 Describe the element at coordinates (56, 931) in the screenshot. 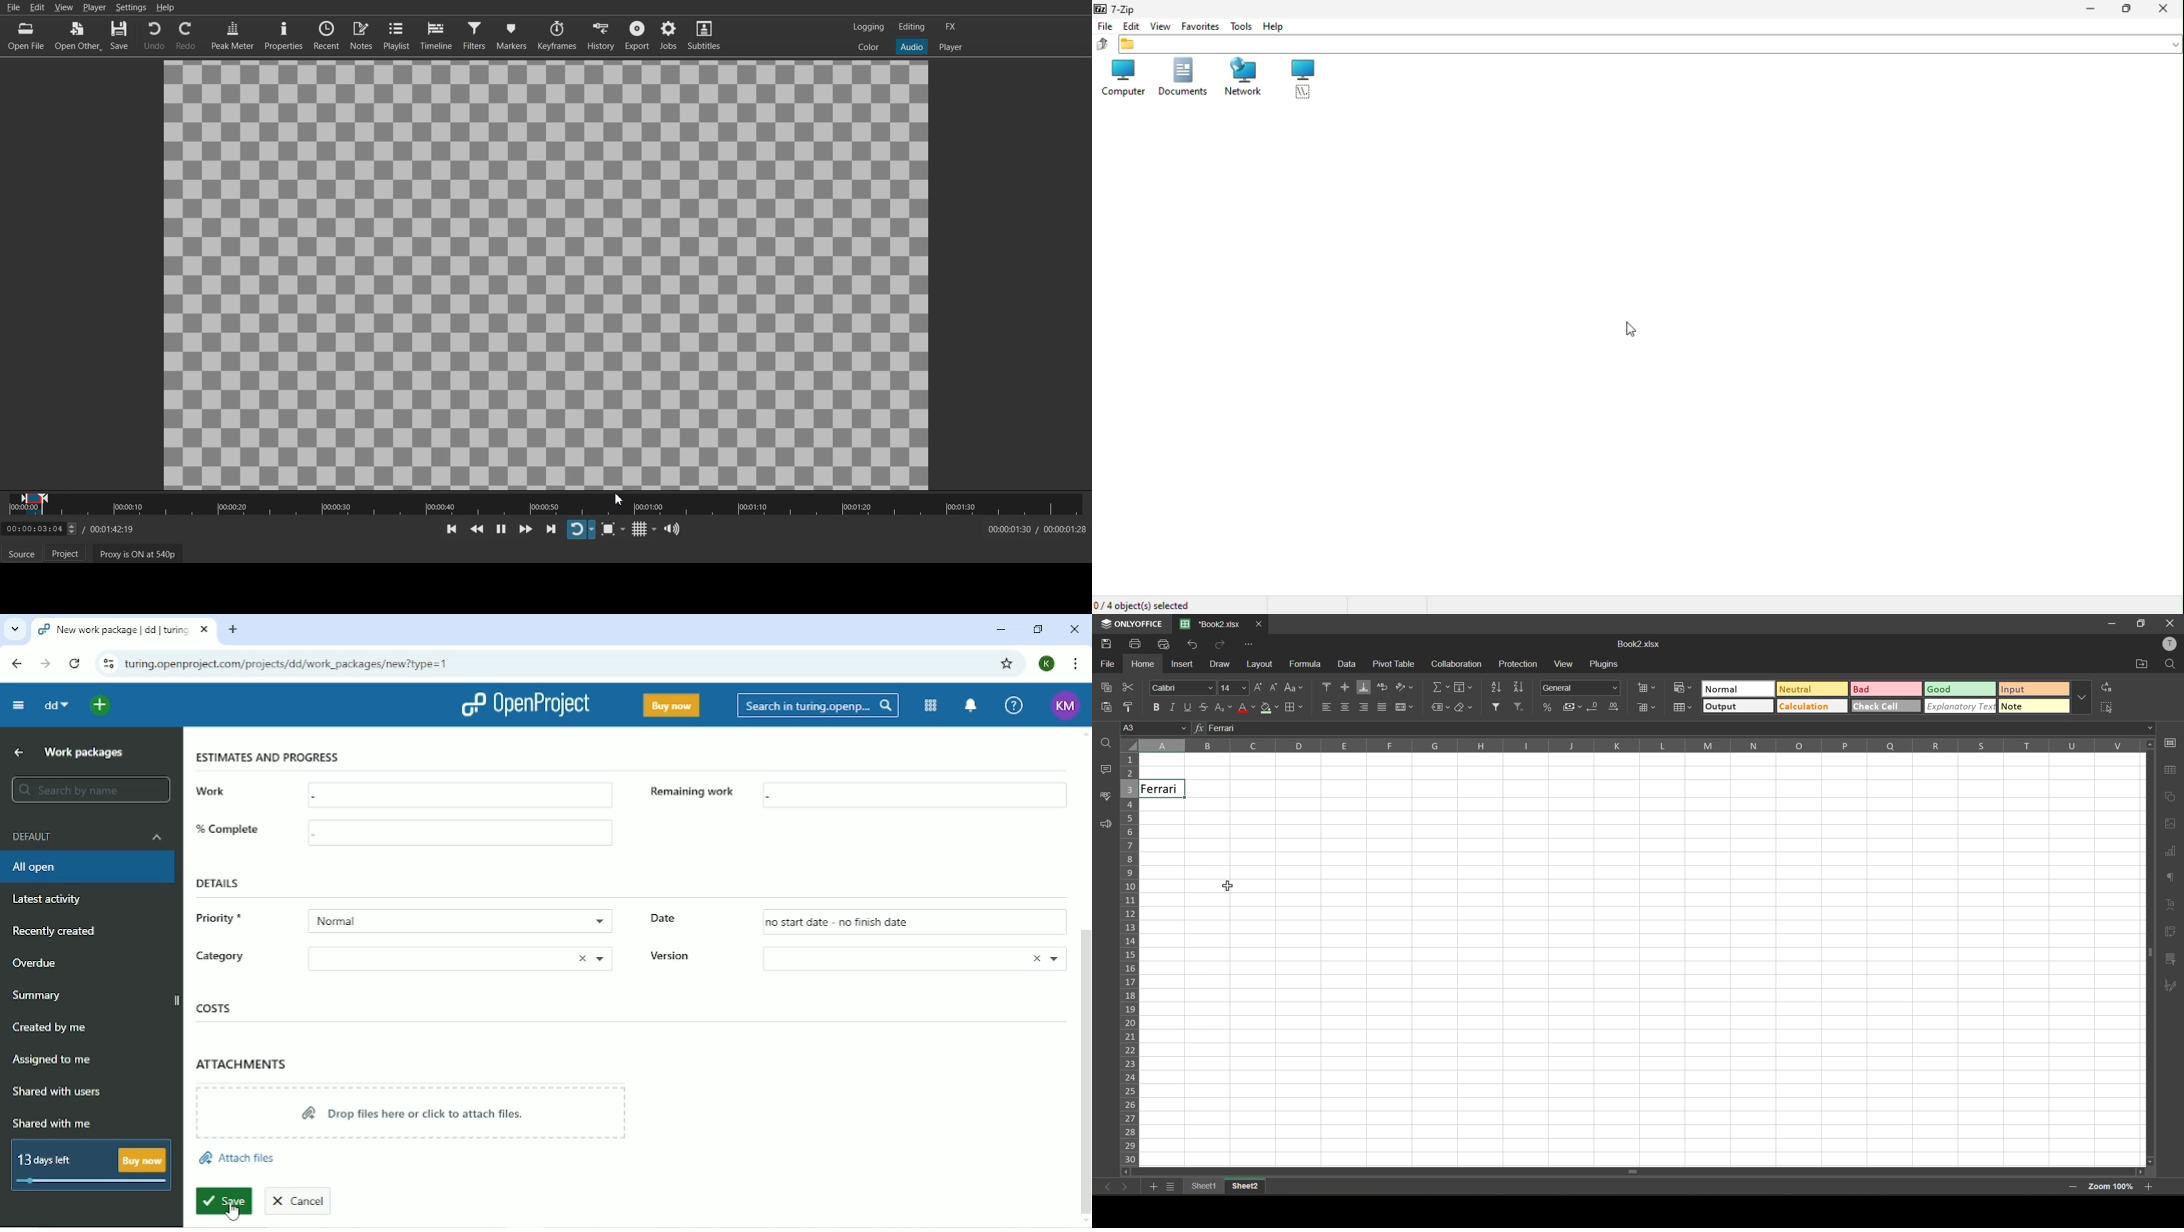

I see `Recently created` at that location.